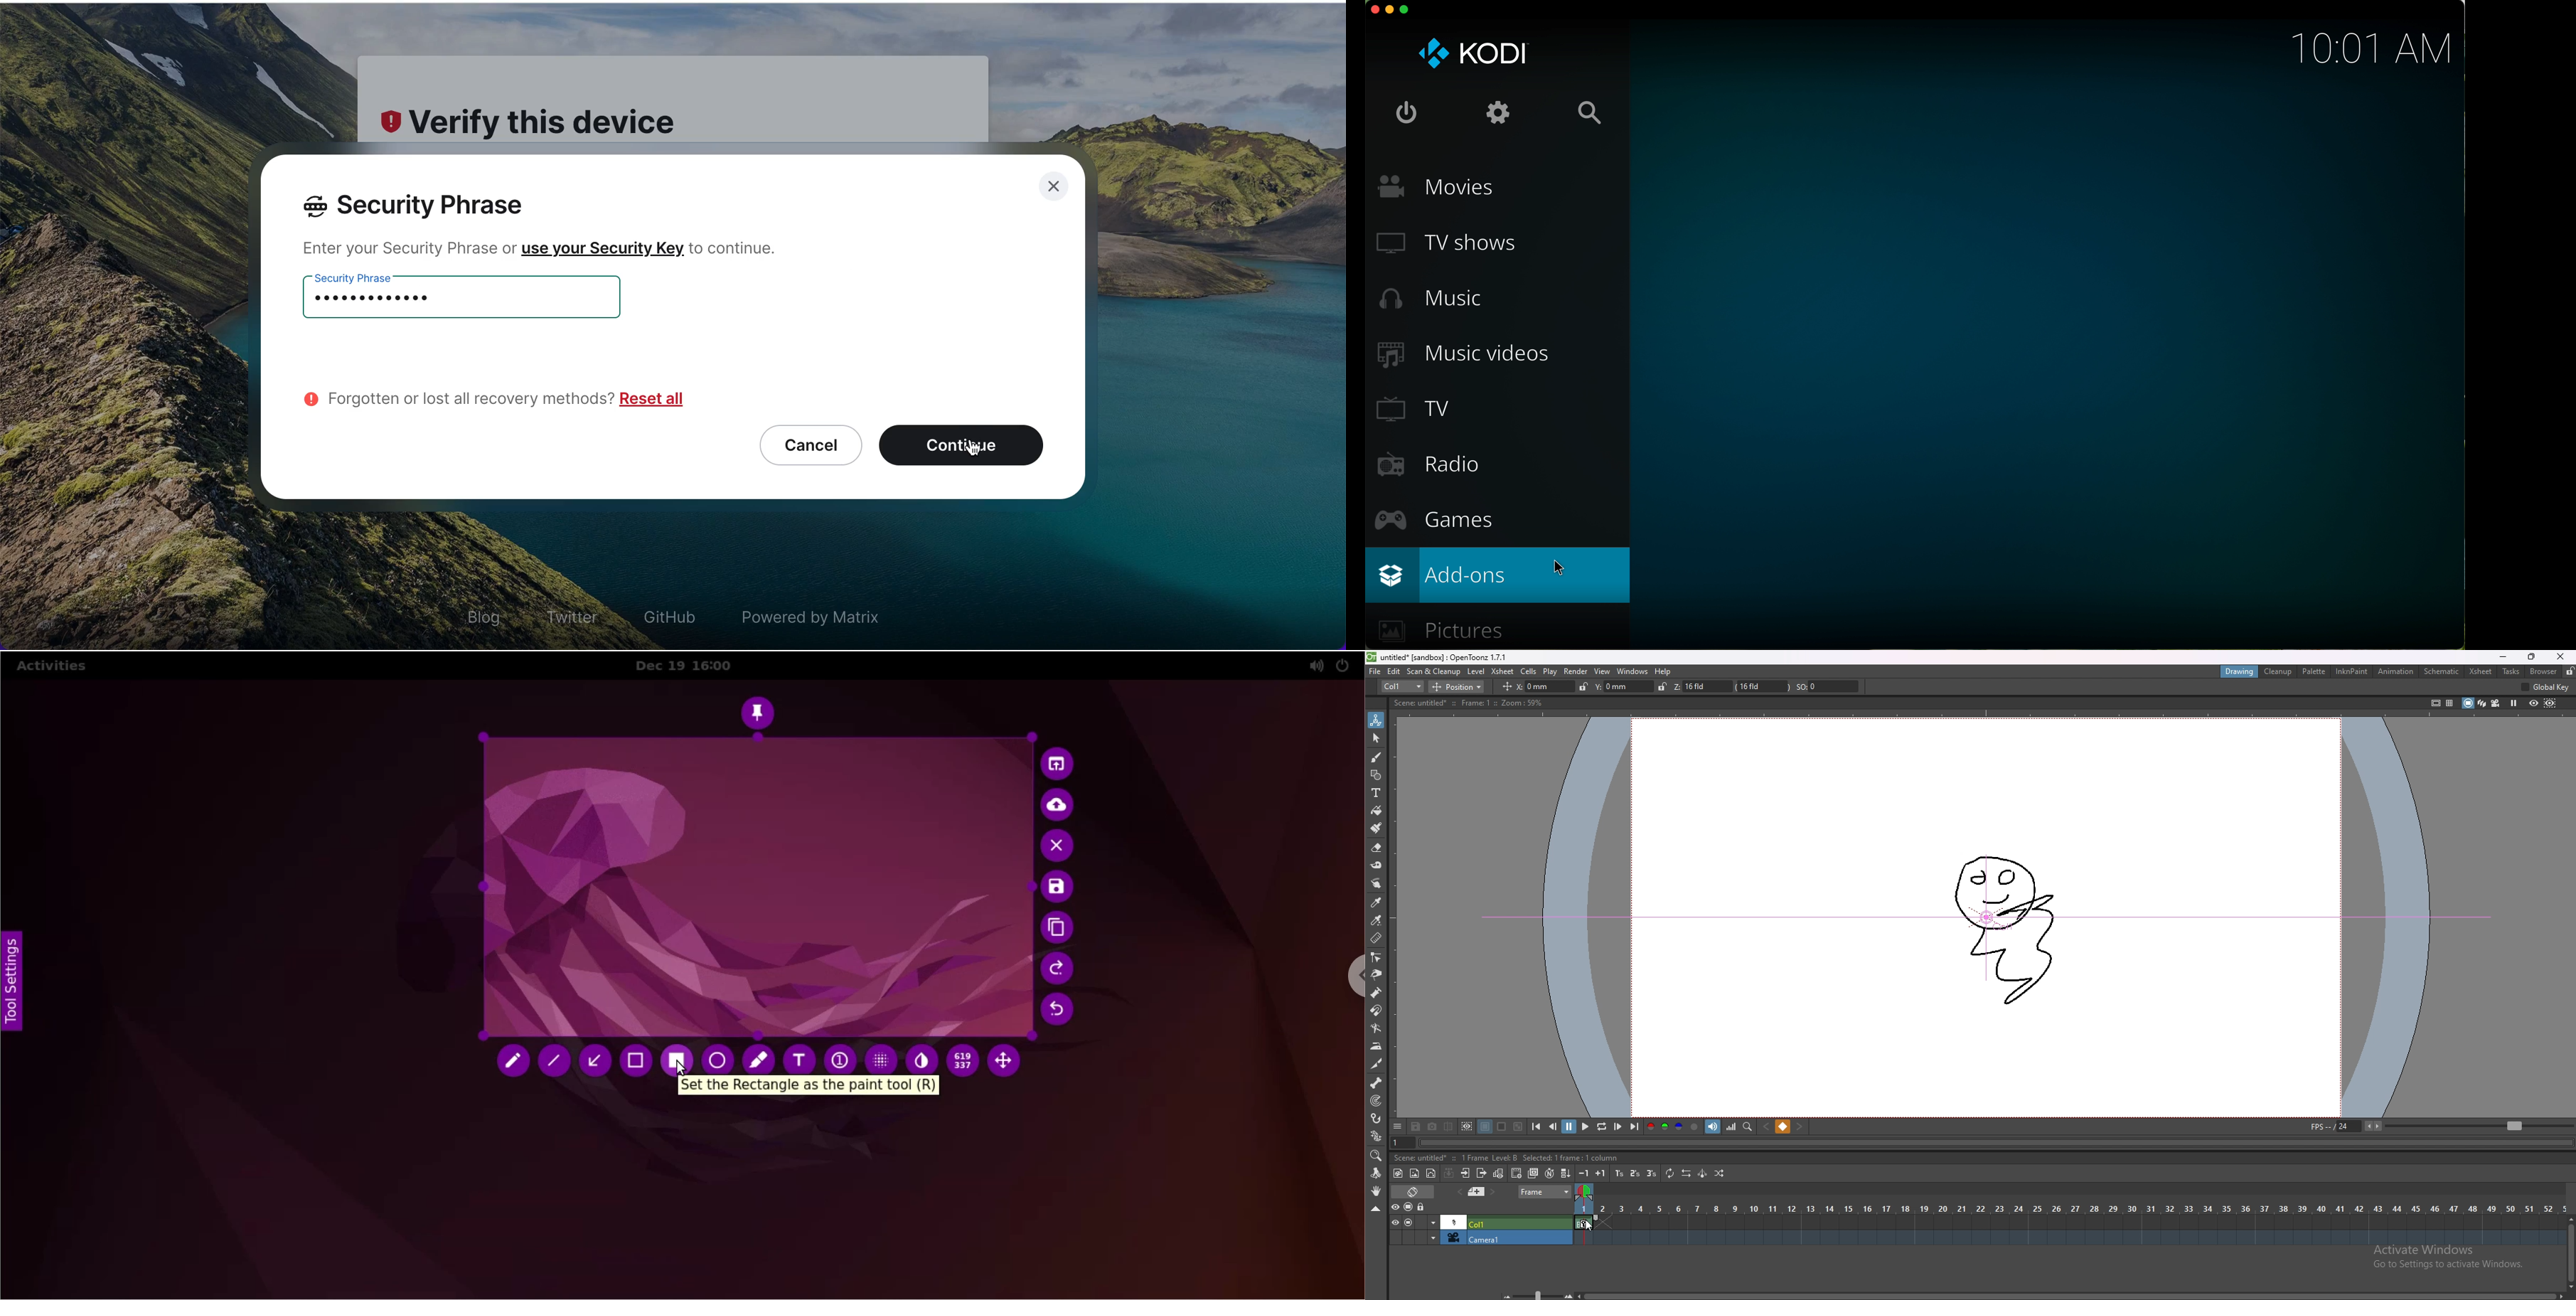 Image resolution: width=2576 pixels, height=1316 pixels. Describe the element at coordinates (668, 616) in the screenshot. I see `github` at that location.